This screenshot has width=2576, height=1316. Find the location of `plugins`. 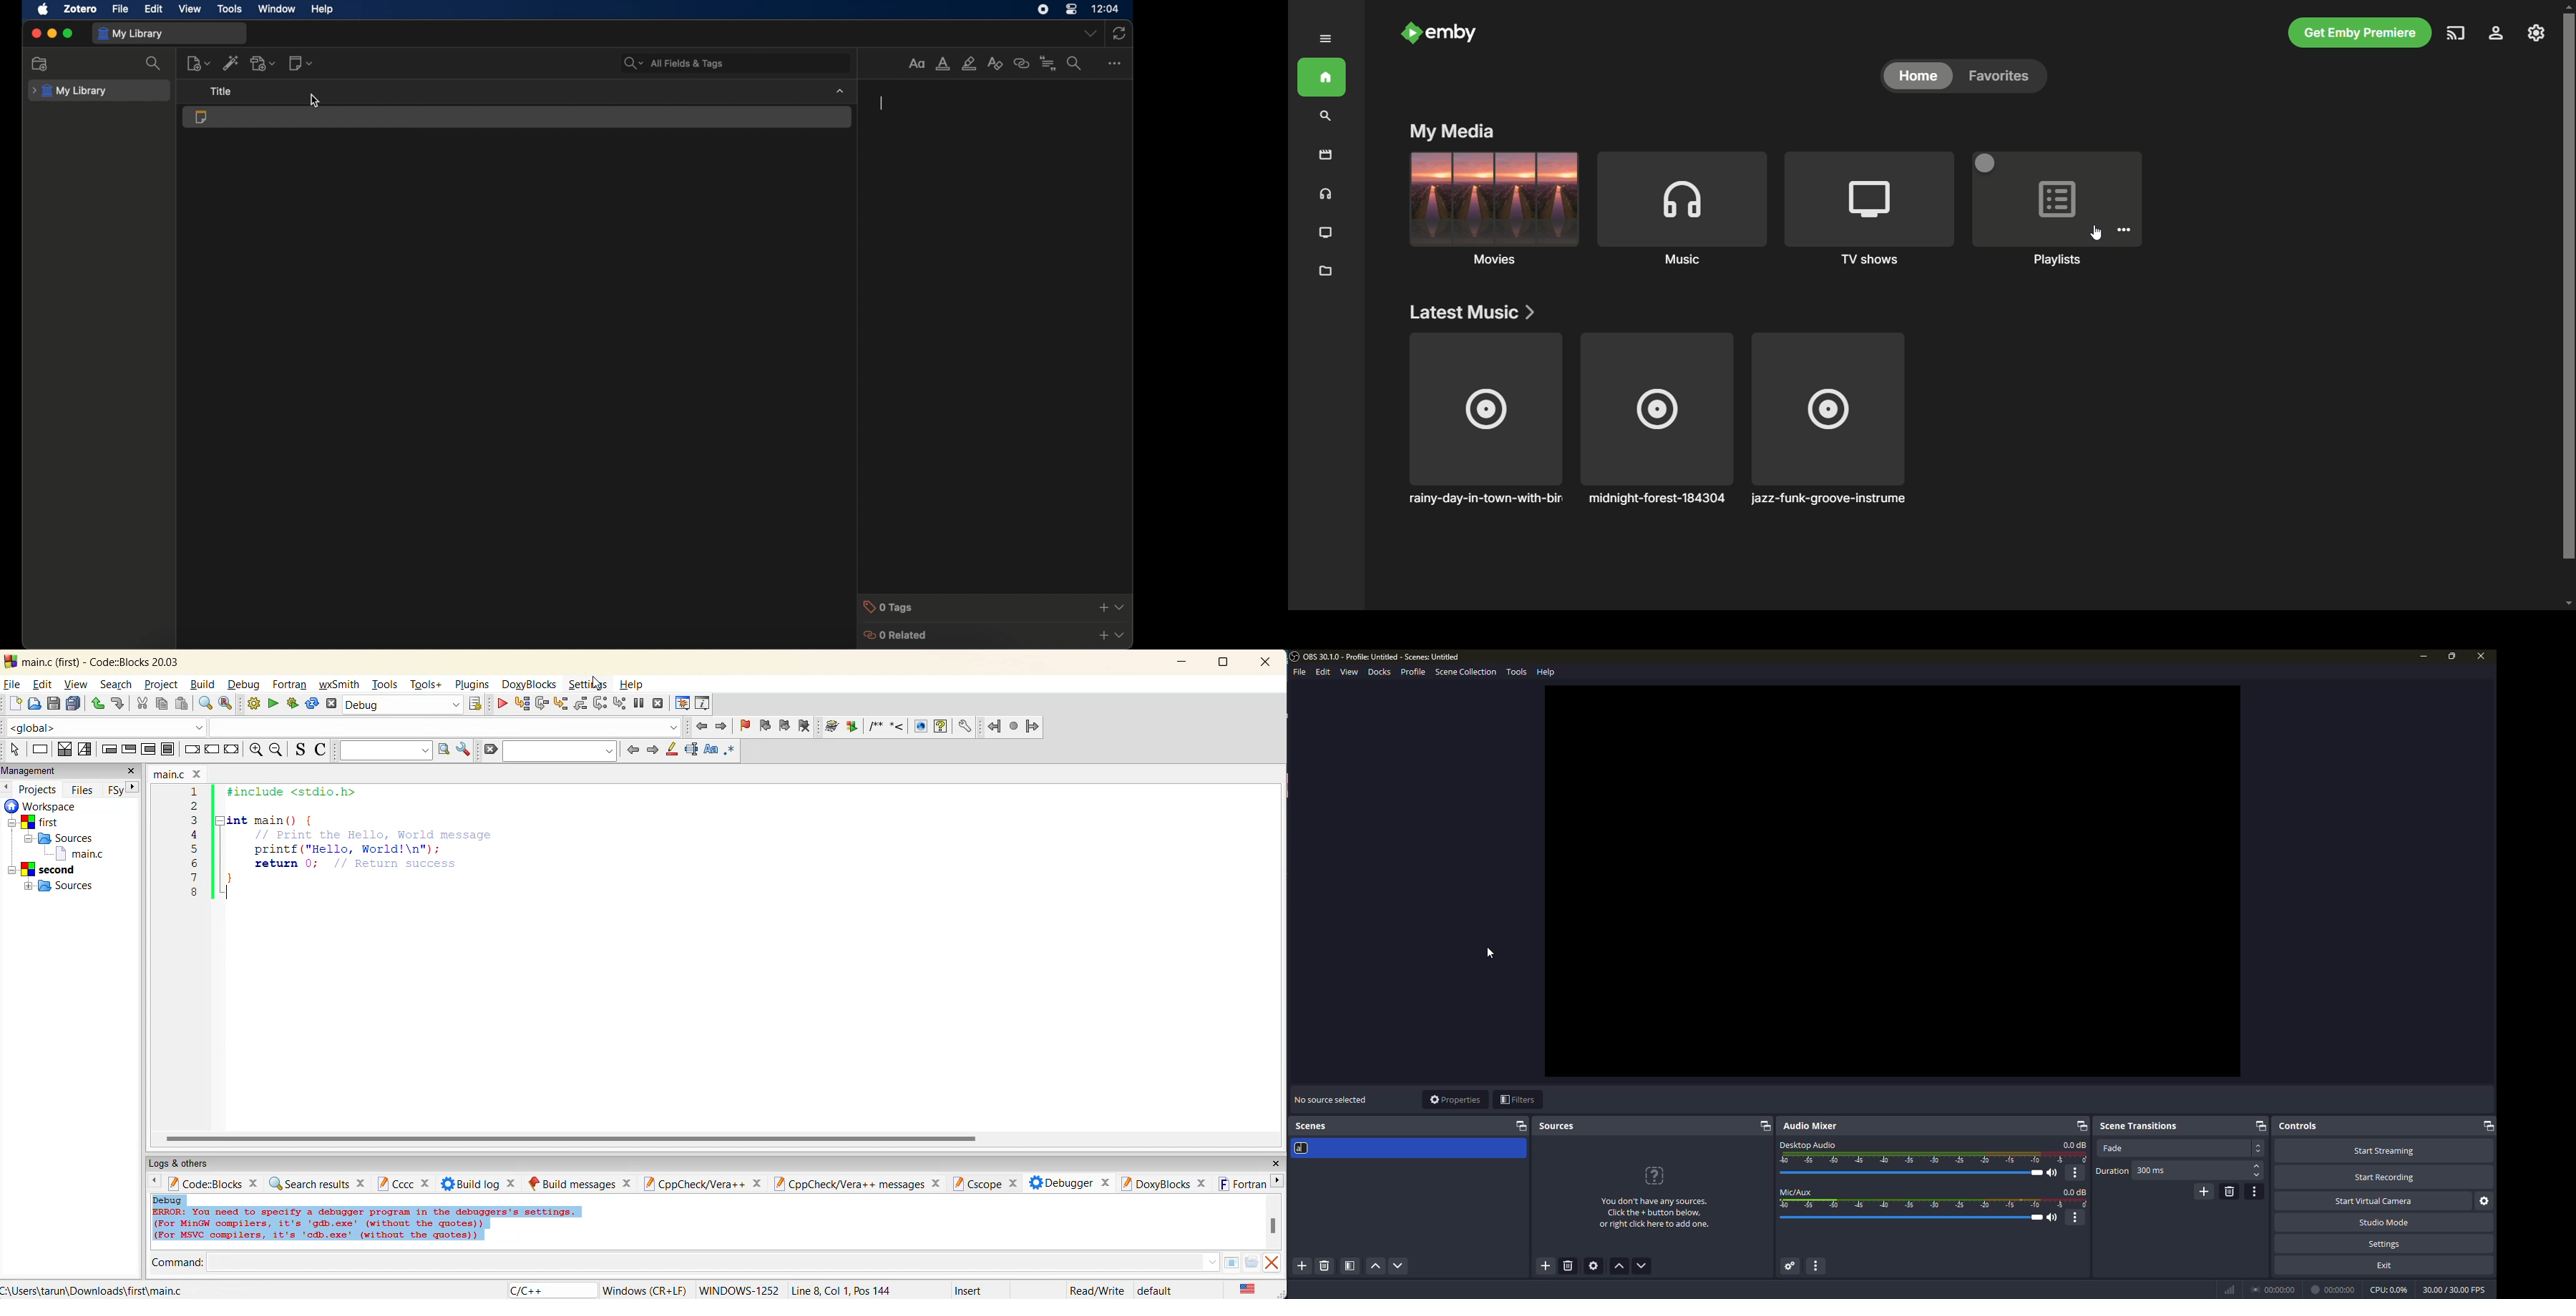

plugins is located at coordinates (475, 685).